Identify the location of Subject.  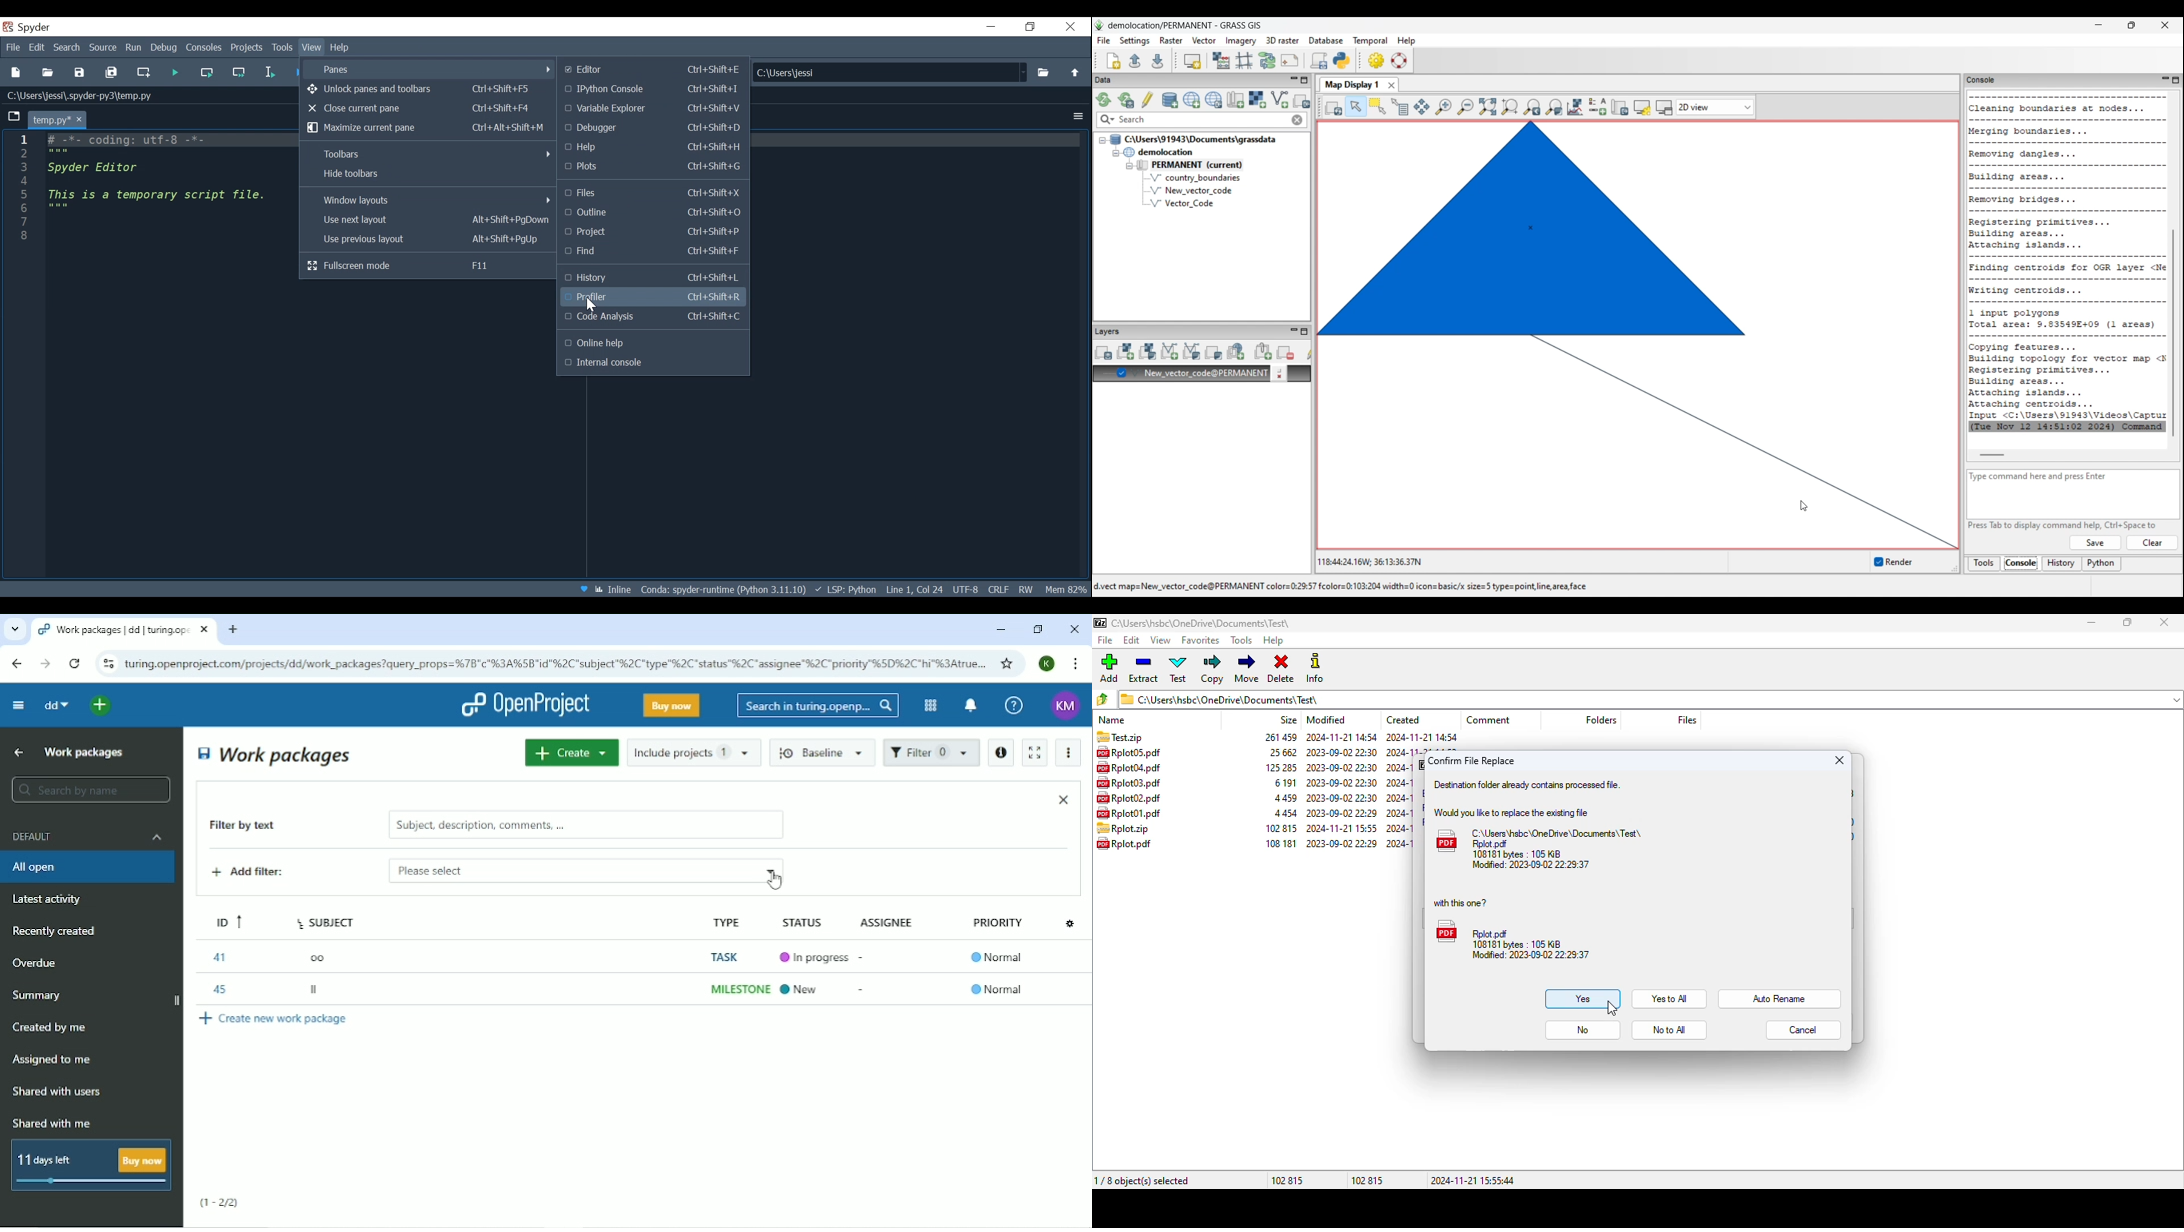
(328, 919).